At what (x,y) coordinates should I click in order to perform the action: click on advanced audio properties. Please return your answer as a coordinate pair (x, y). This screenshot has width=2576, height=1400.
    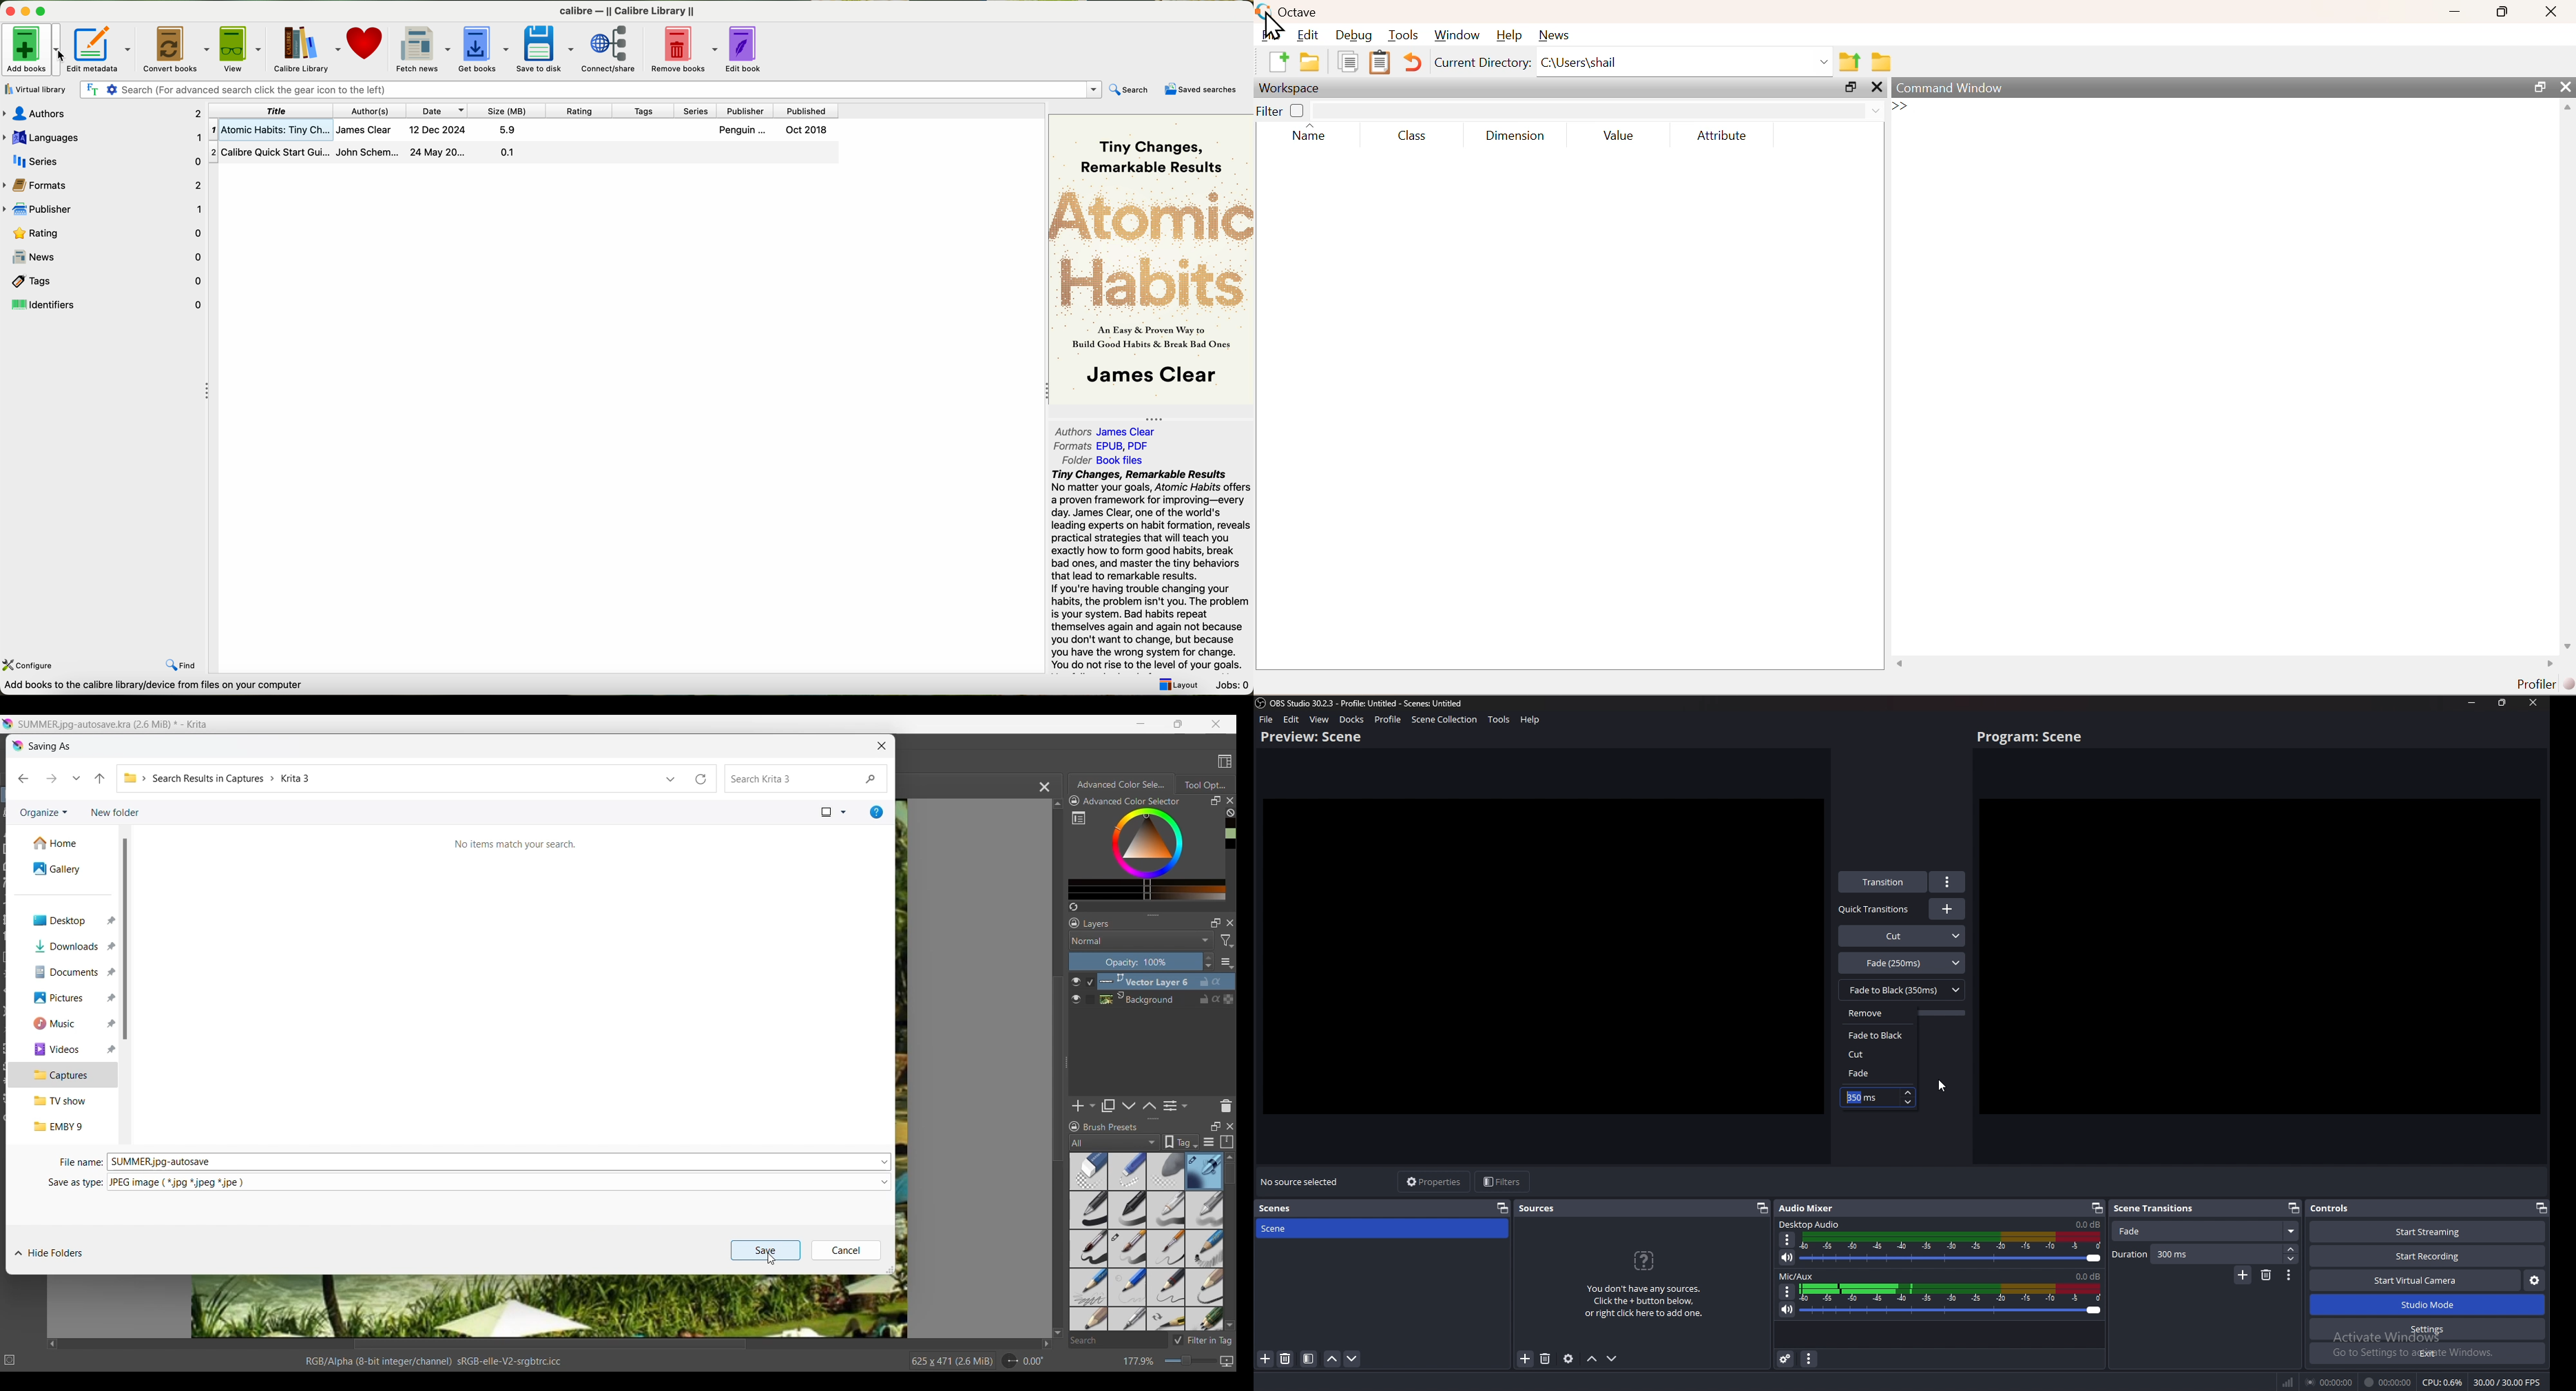
    Looking at the image, I should click on (1786, 1359).